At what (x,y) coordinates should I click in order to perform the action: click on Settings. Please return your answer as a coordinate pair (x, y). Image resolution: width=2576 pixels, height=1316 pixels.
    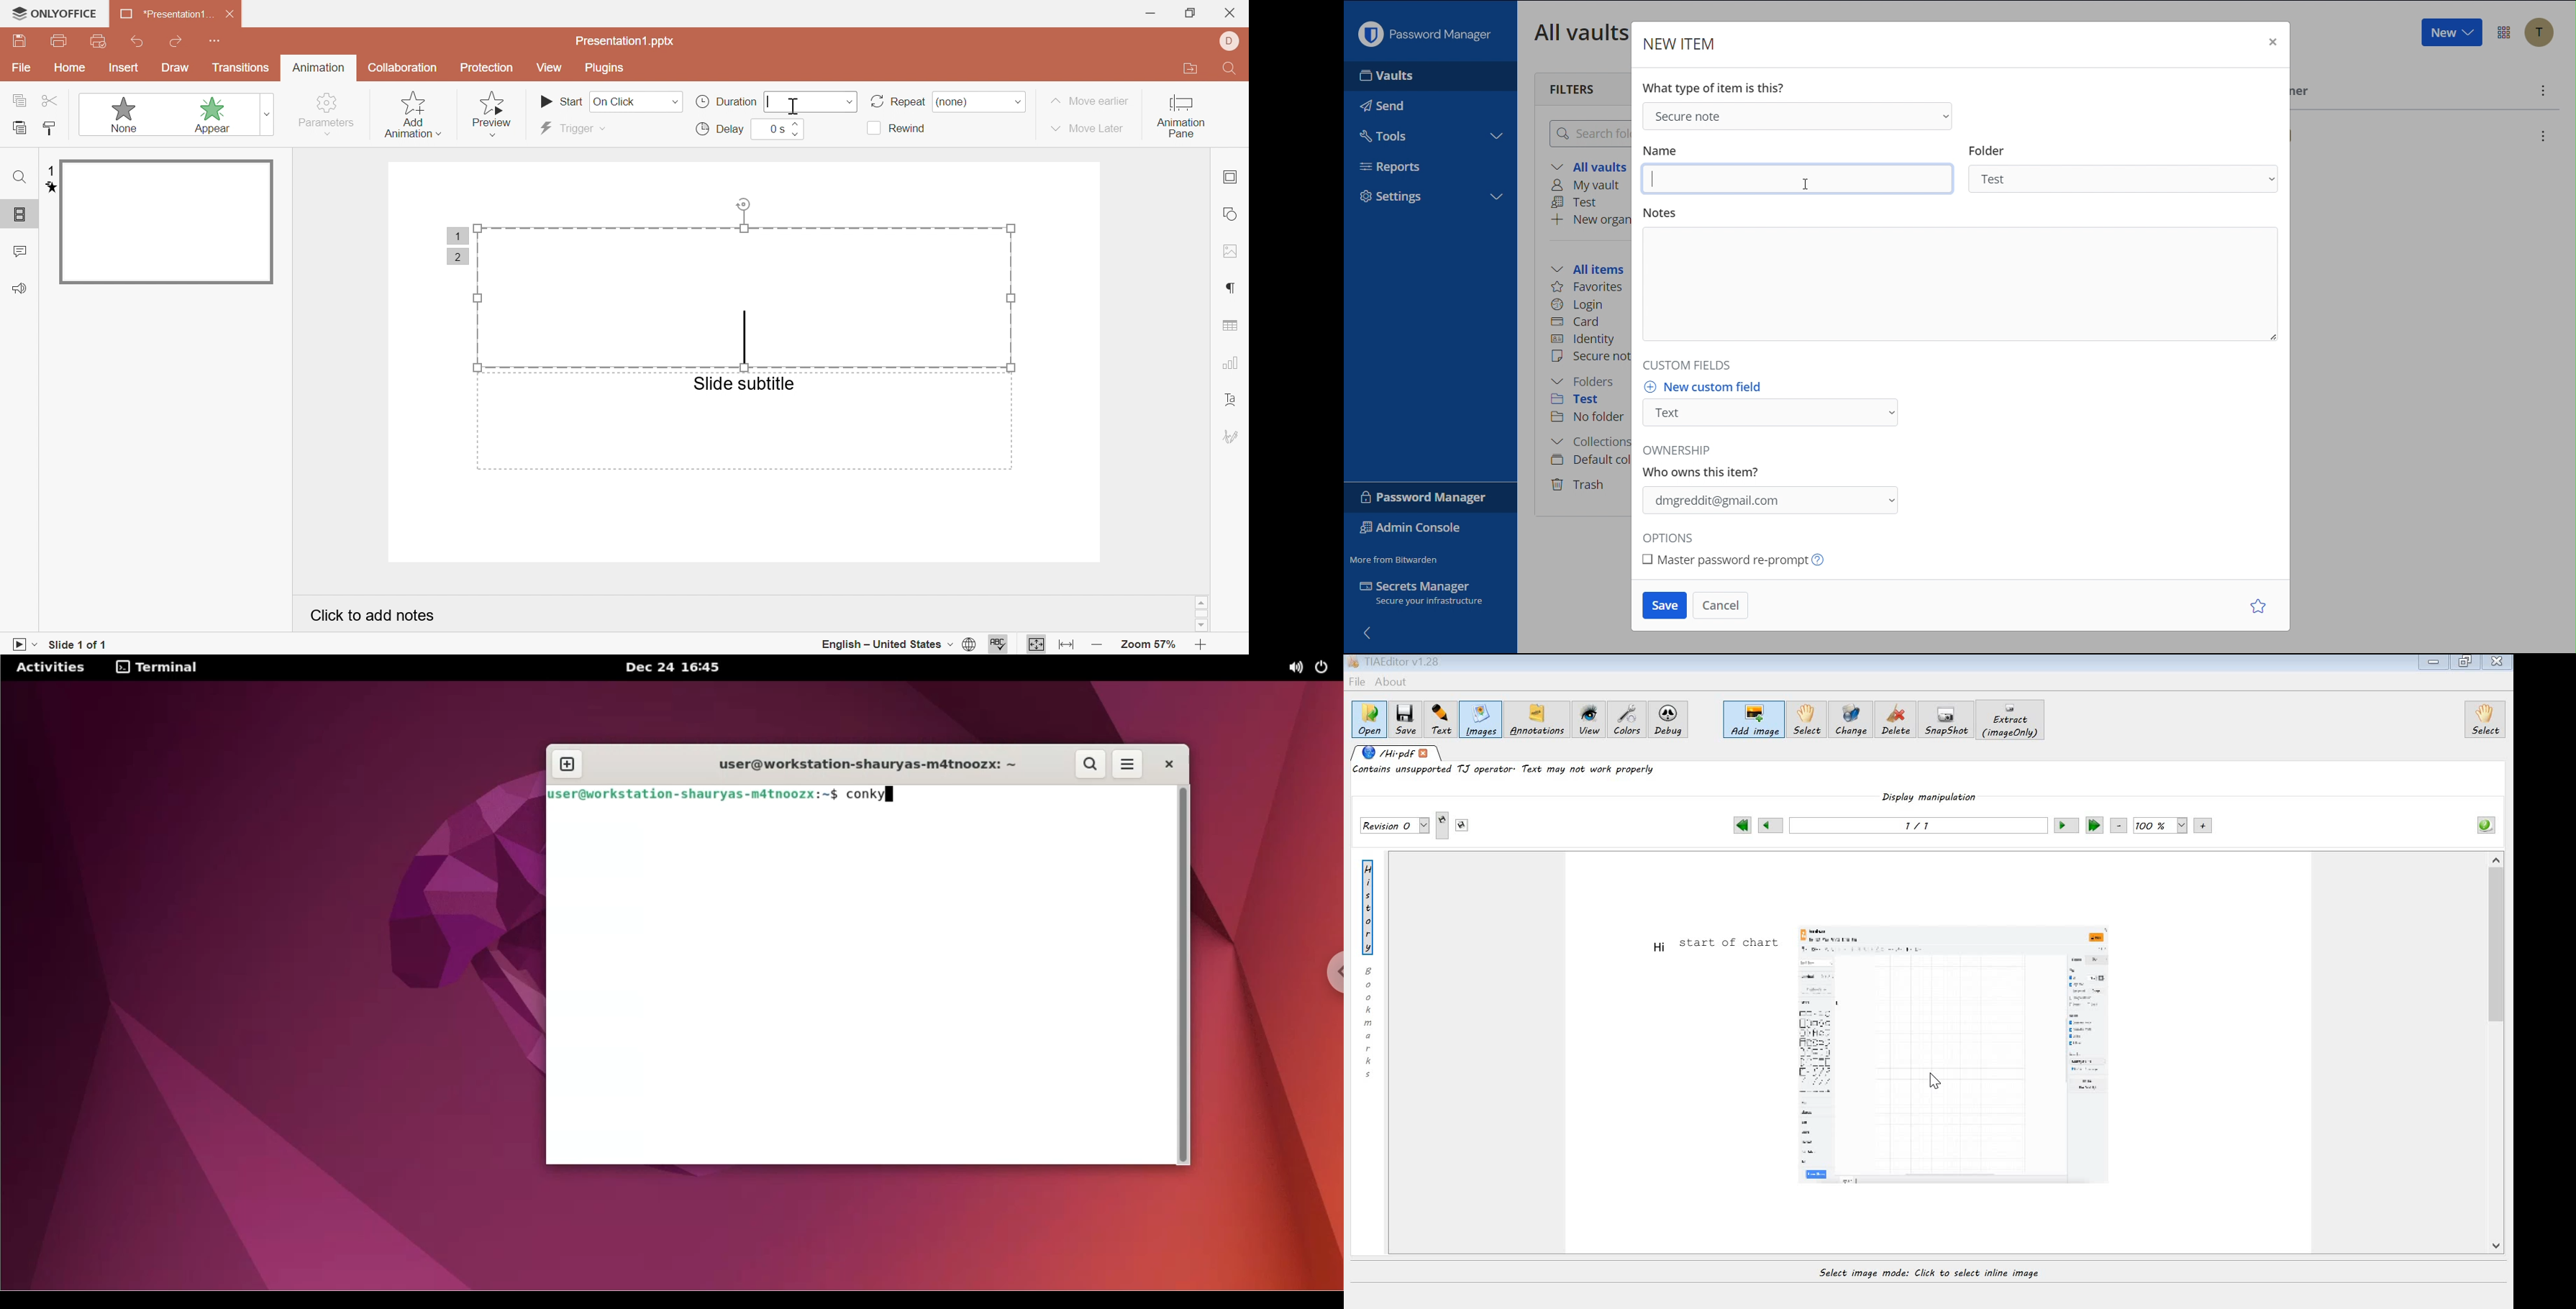
    Looking at the image, I should click on (1393, 198).